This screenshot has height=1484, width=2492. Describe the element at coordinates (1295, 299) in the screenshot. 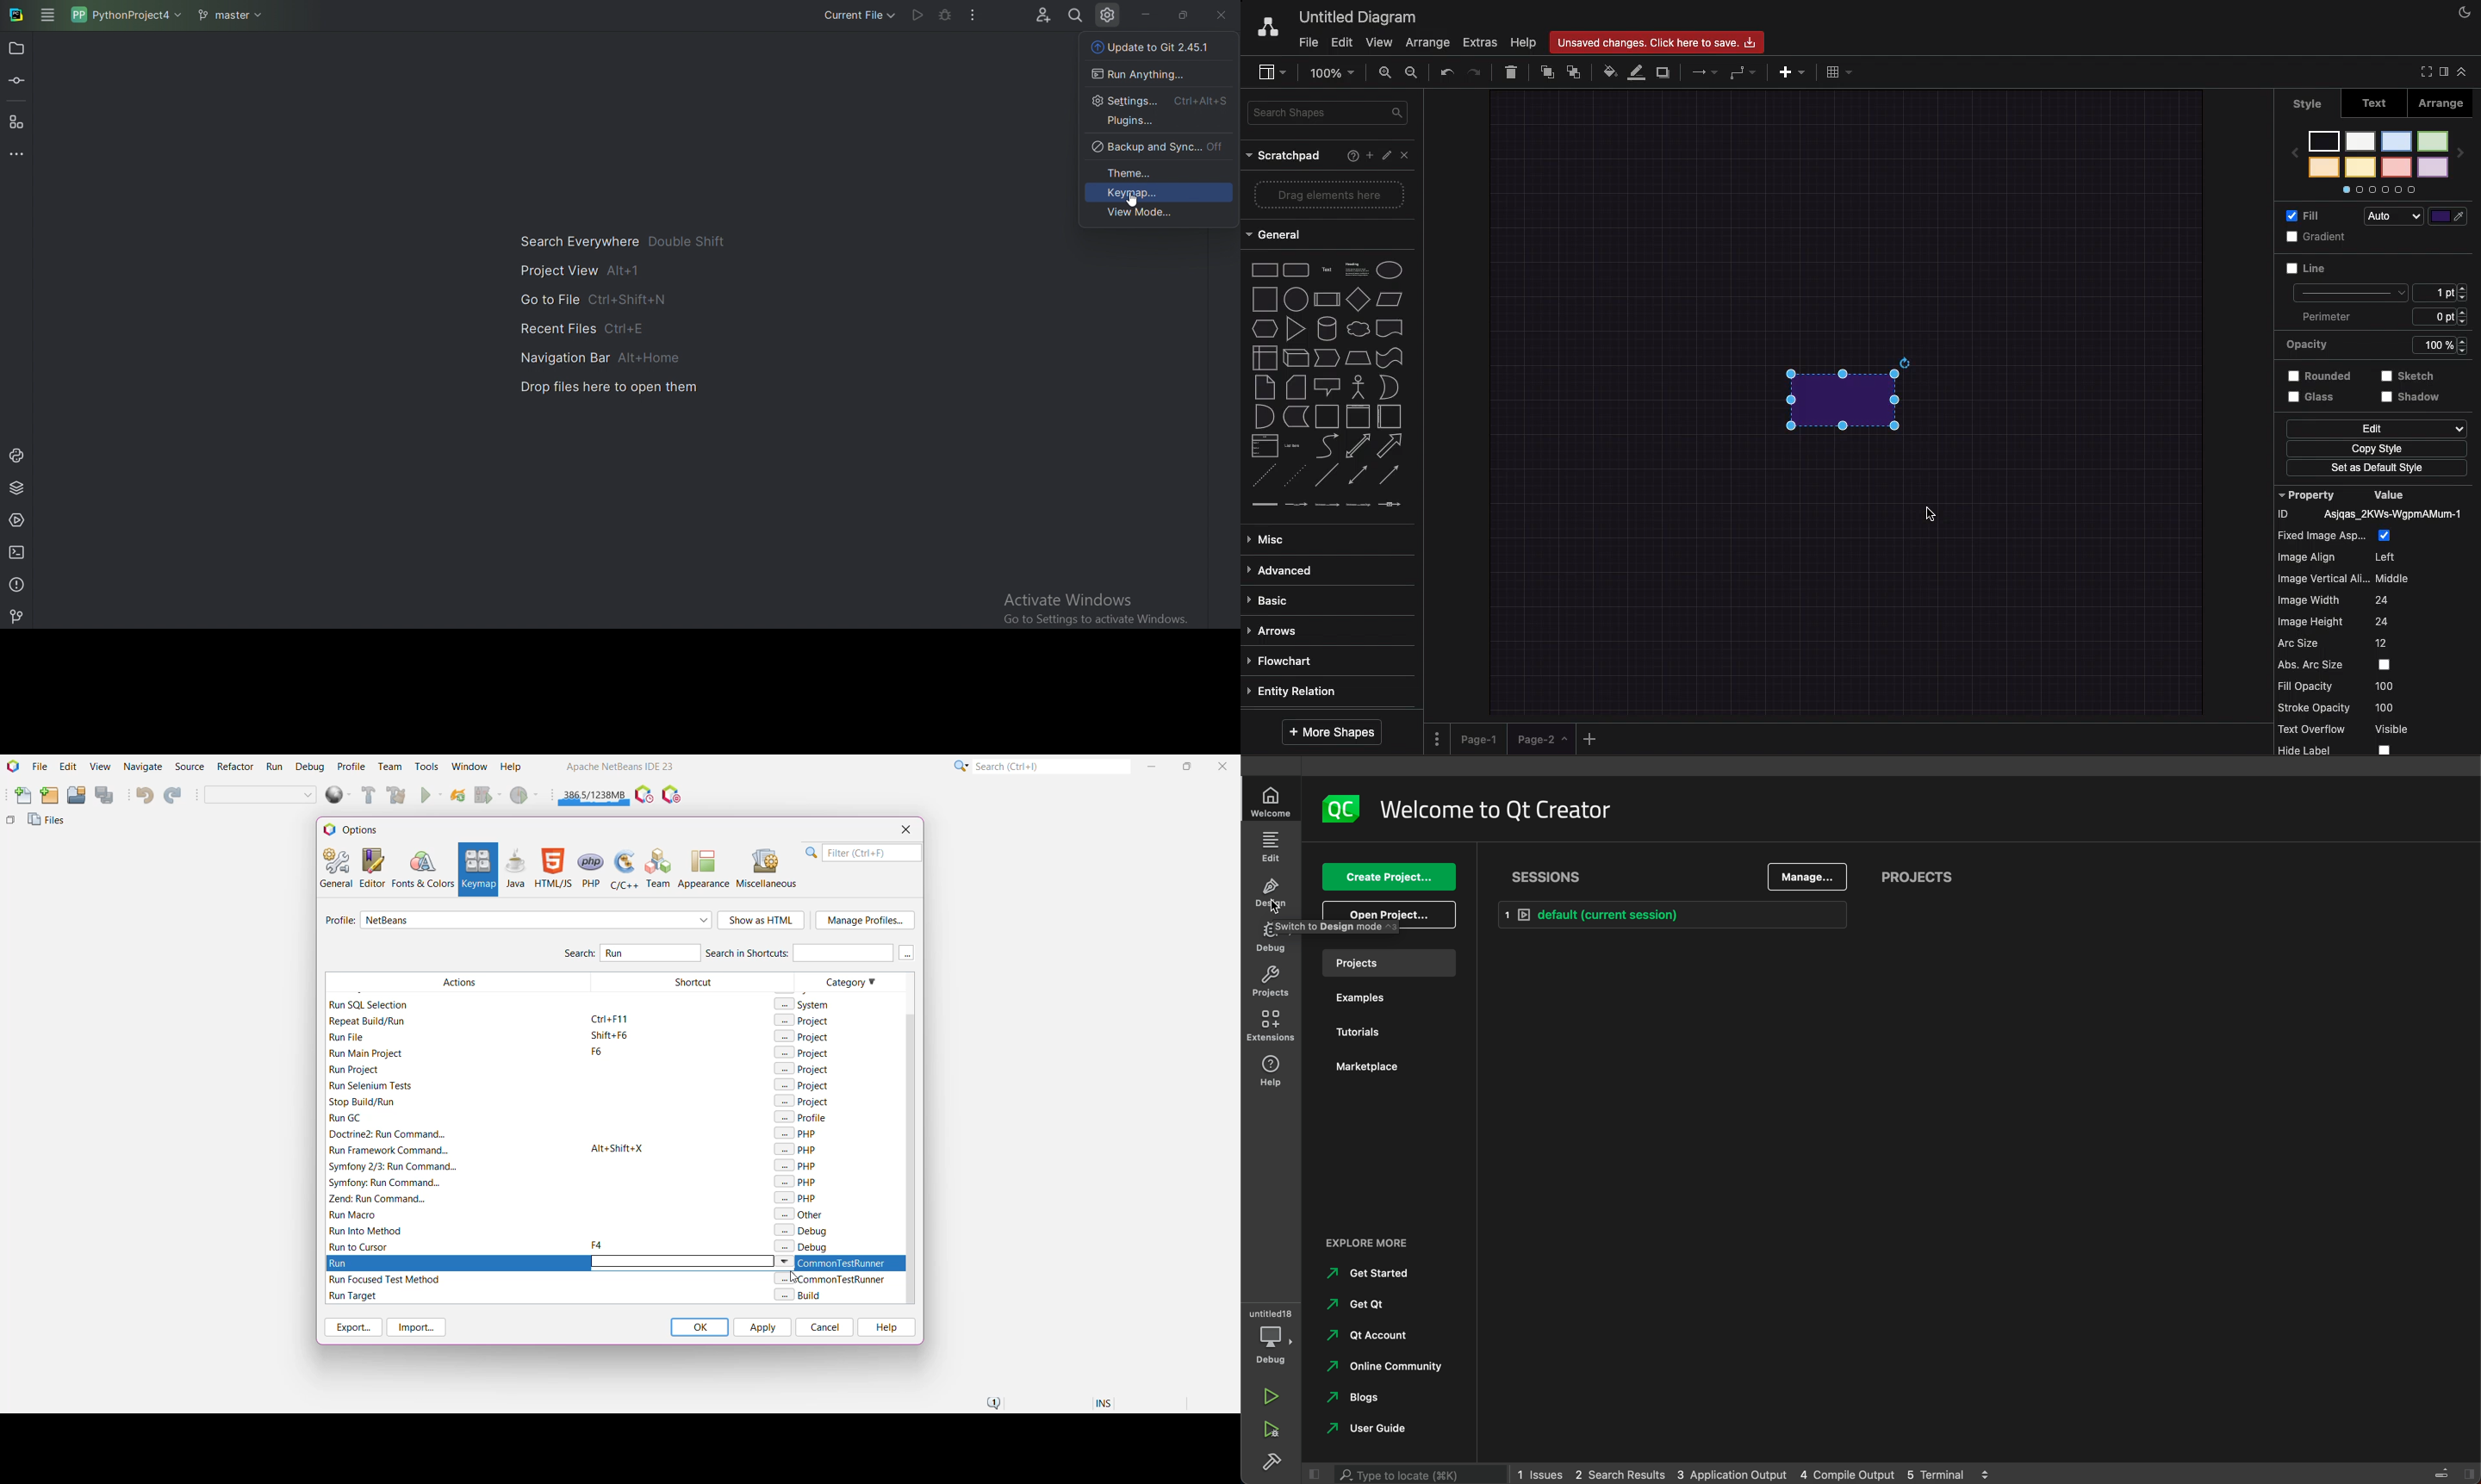

I see `circle` at that location.